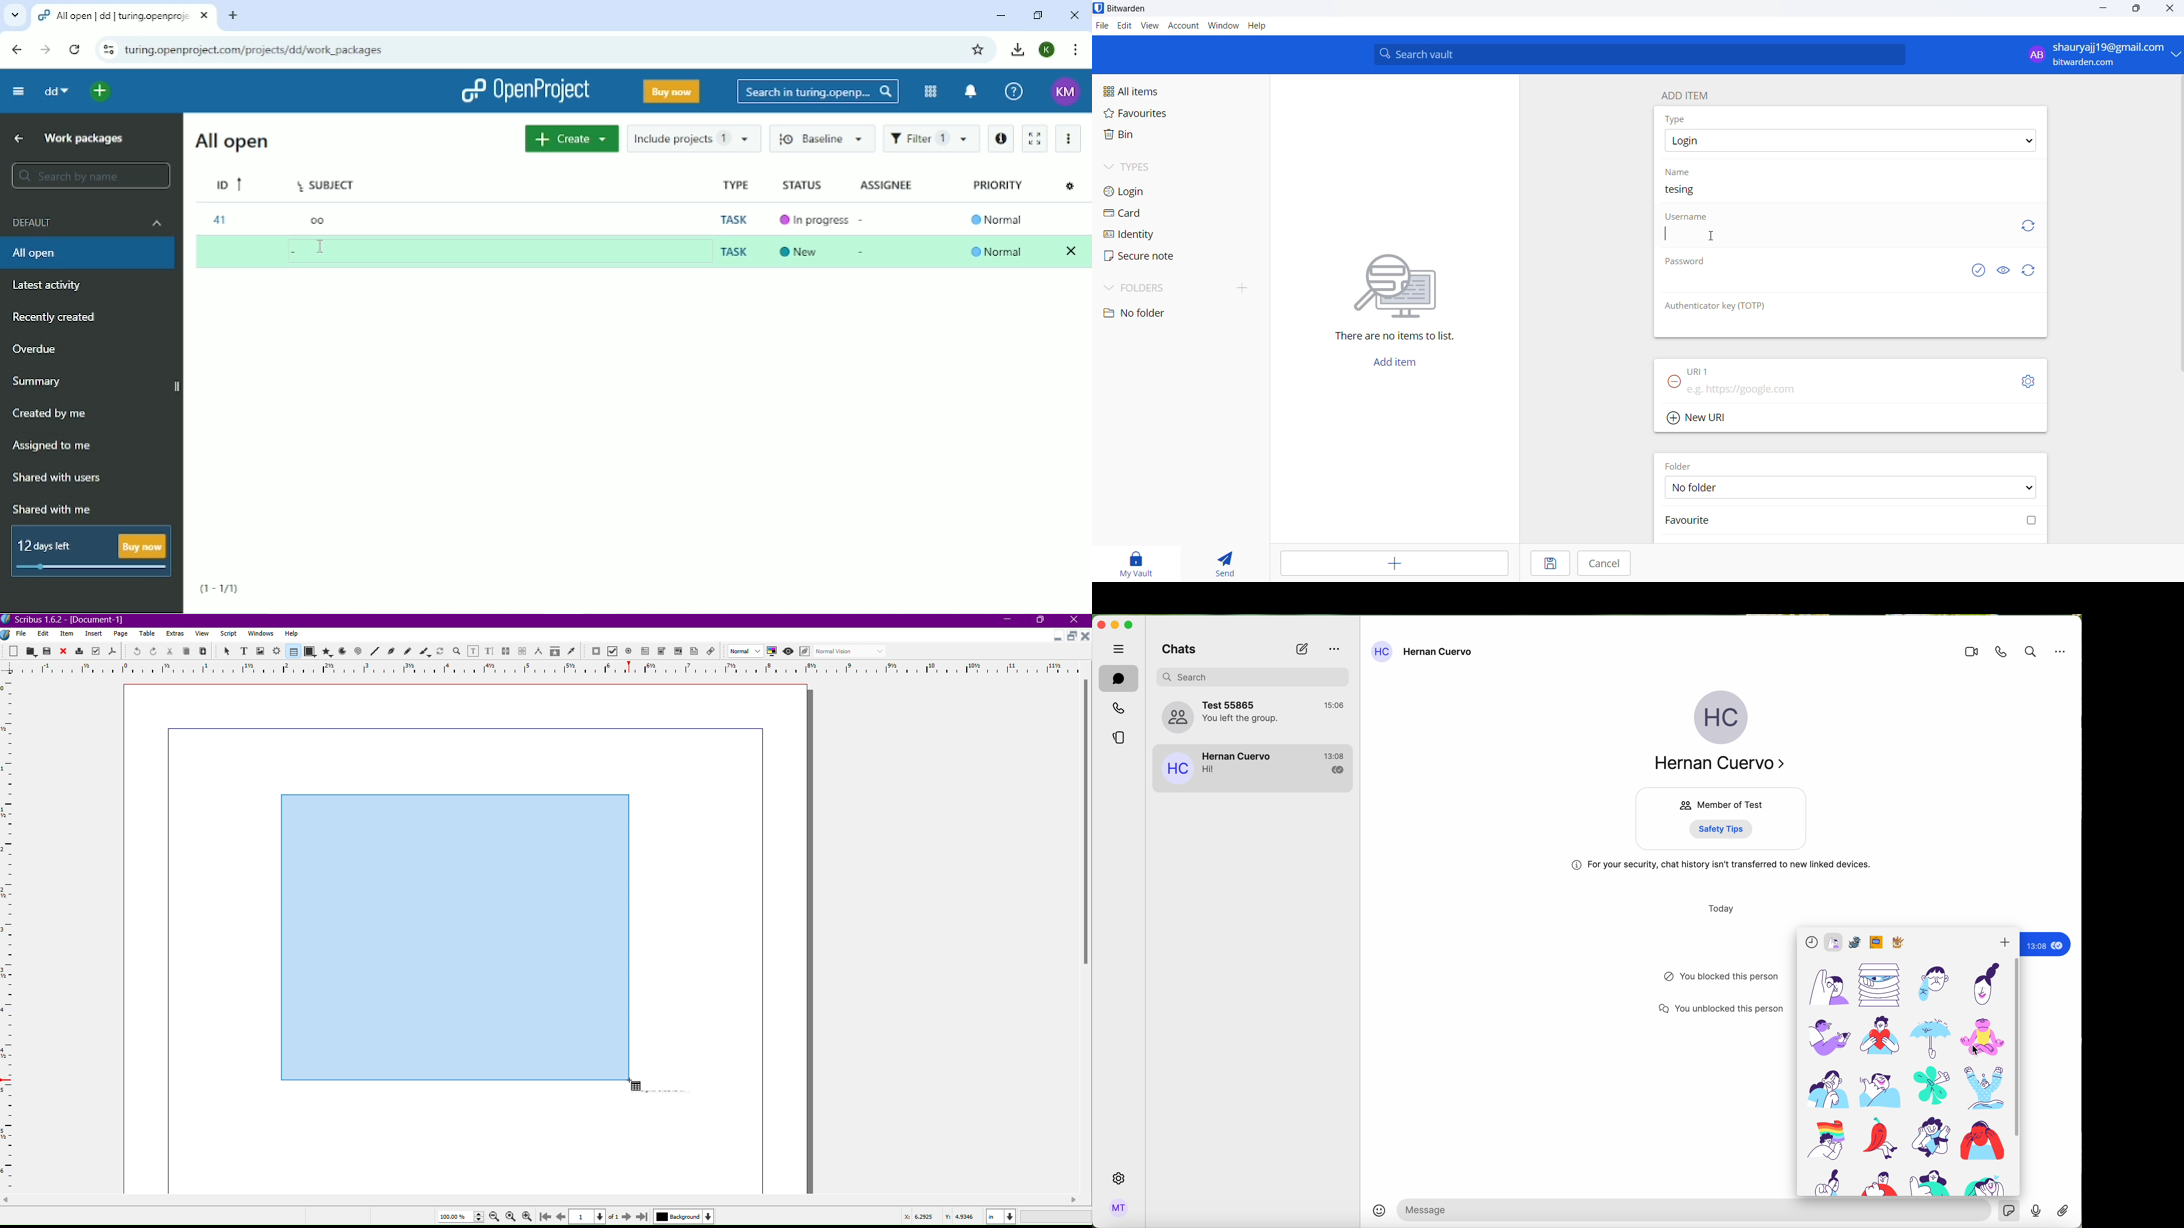 Image resolution: width=2184 pixels, height=1232 pixels. Describe the element at coordinates (1380, 1210) in the screenshot. I see `emoji` at that location.